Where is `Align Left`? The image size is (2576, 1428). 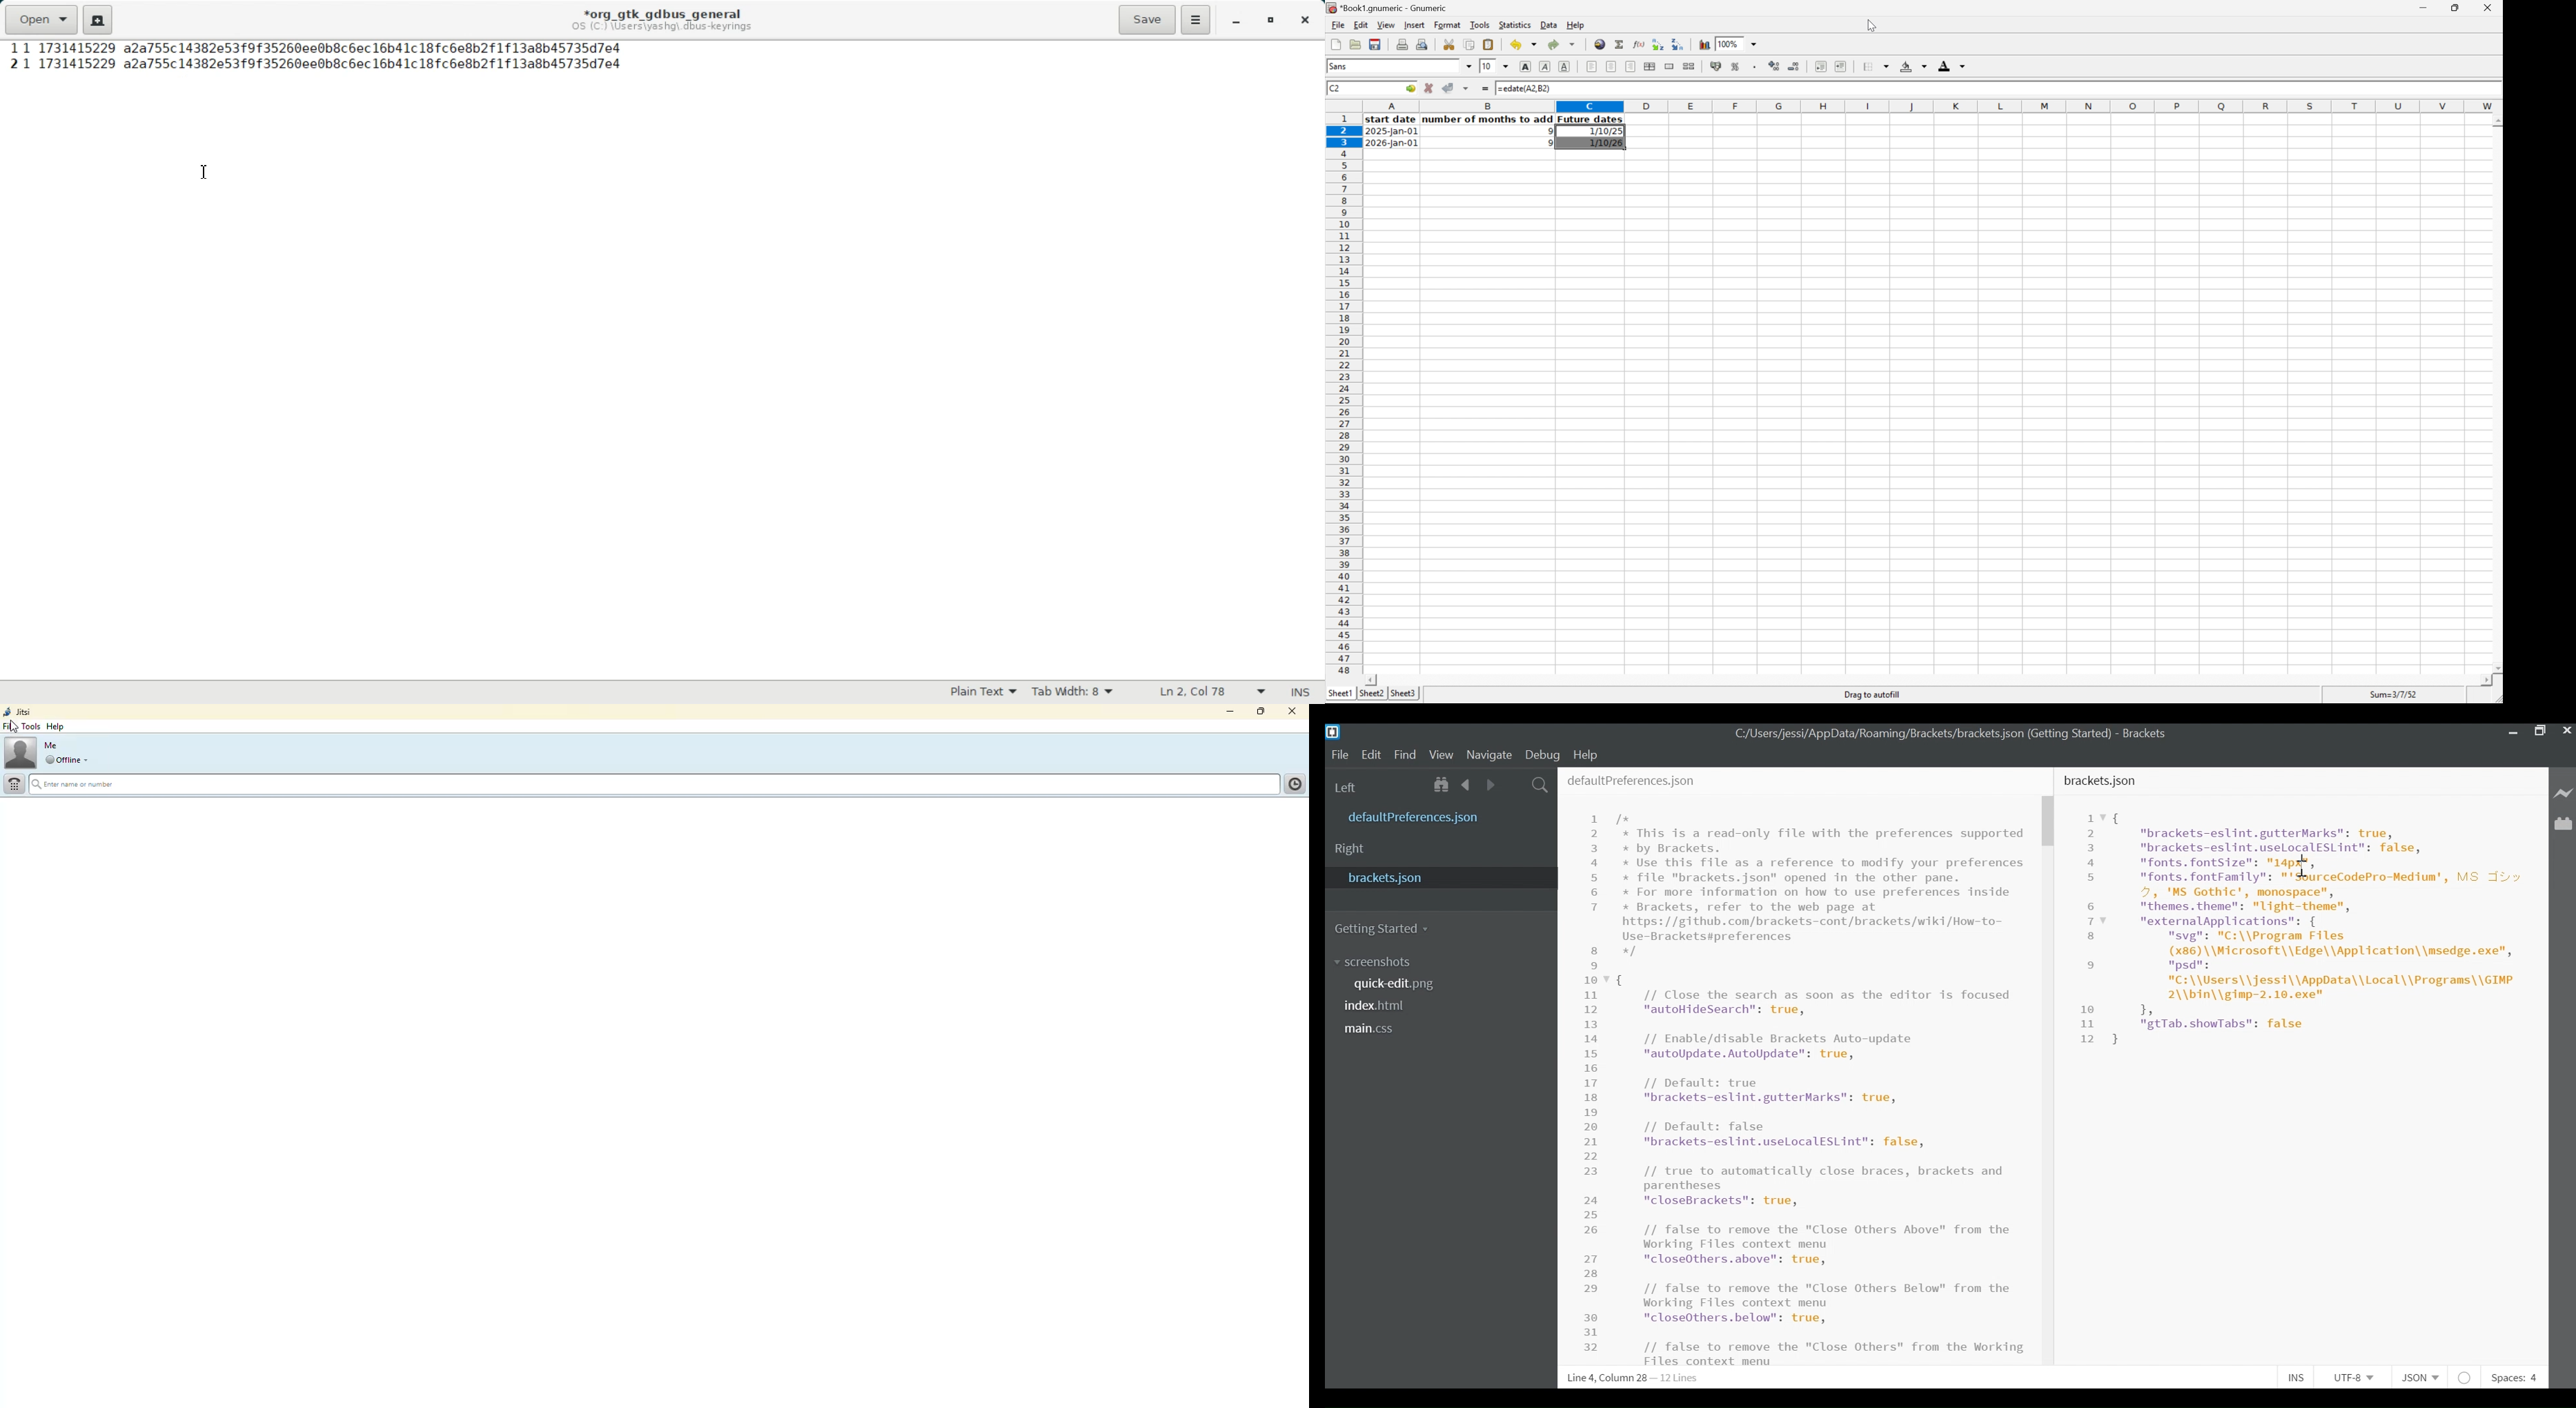
Align Left is located at coordinates (1591, 66).